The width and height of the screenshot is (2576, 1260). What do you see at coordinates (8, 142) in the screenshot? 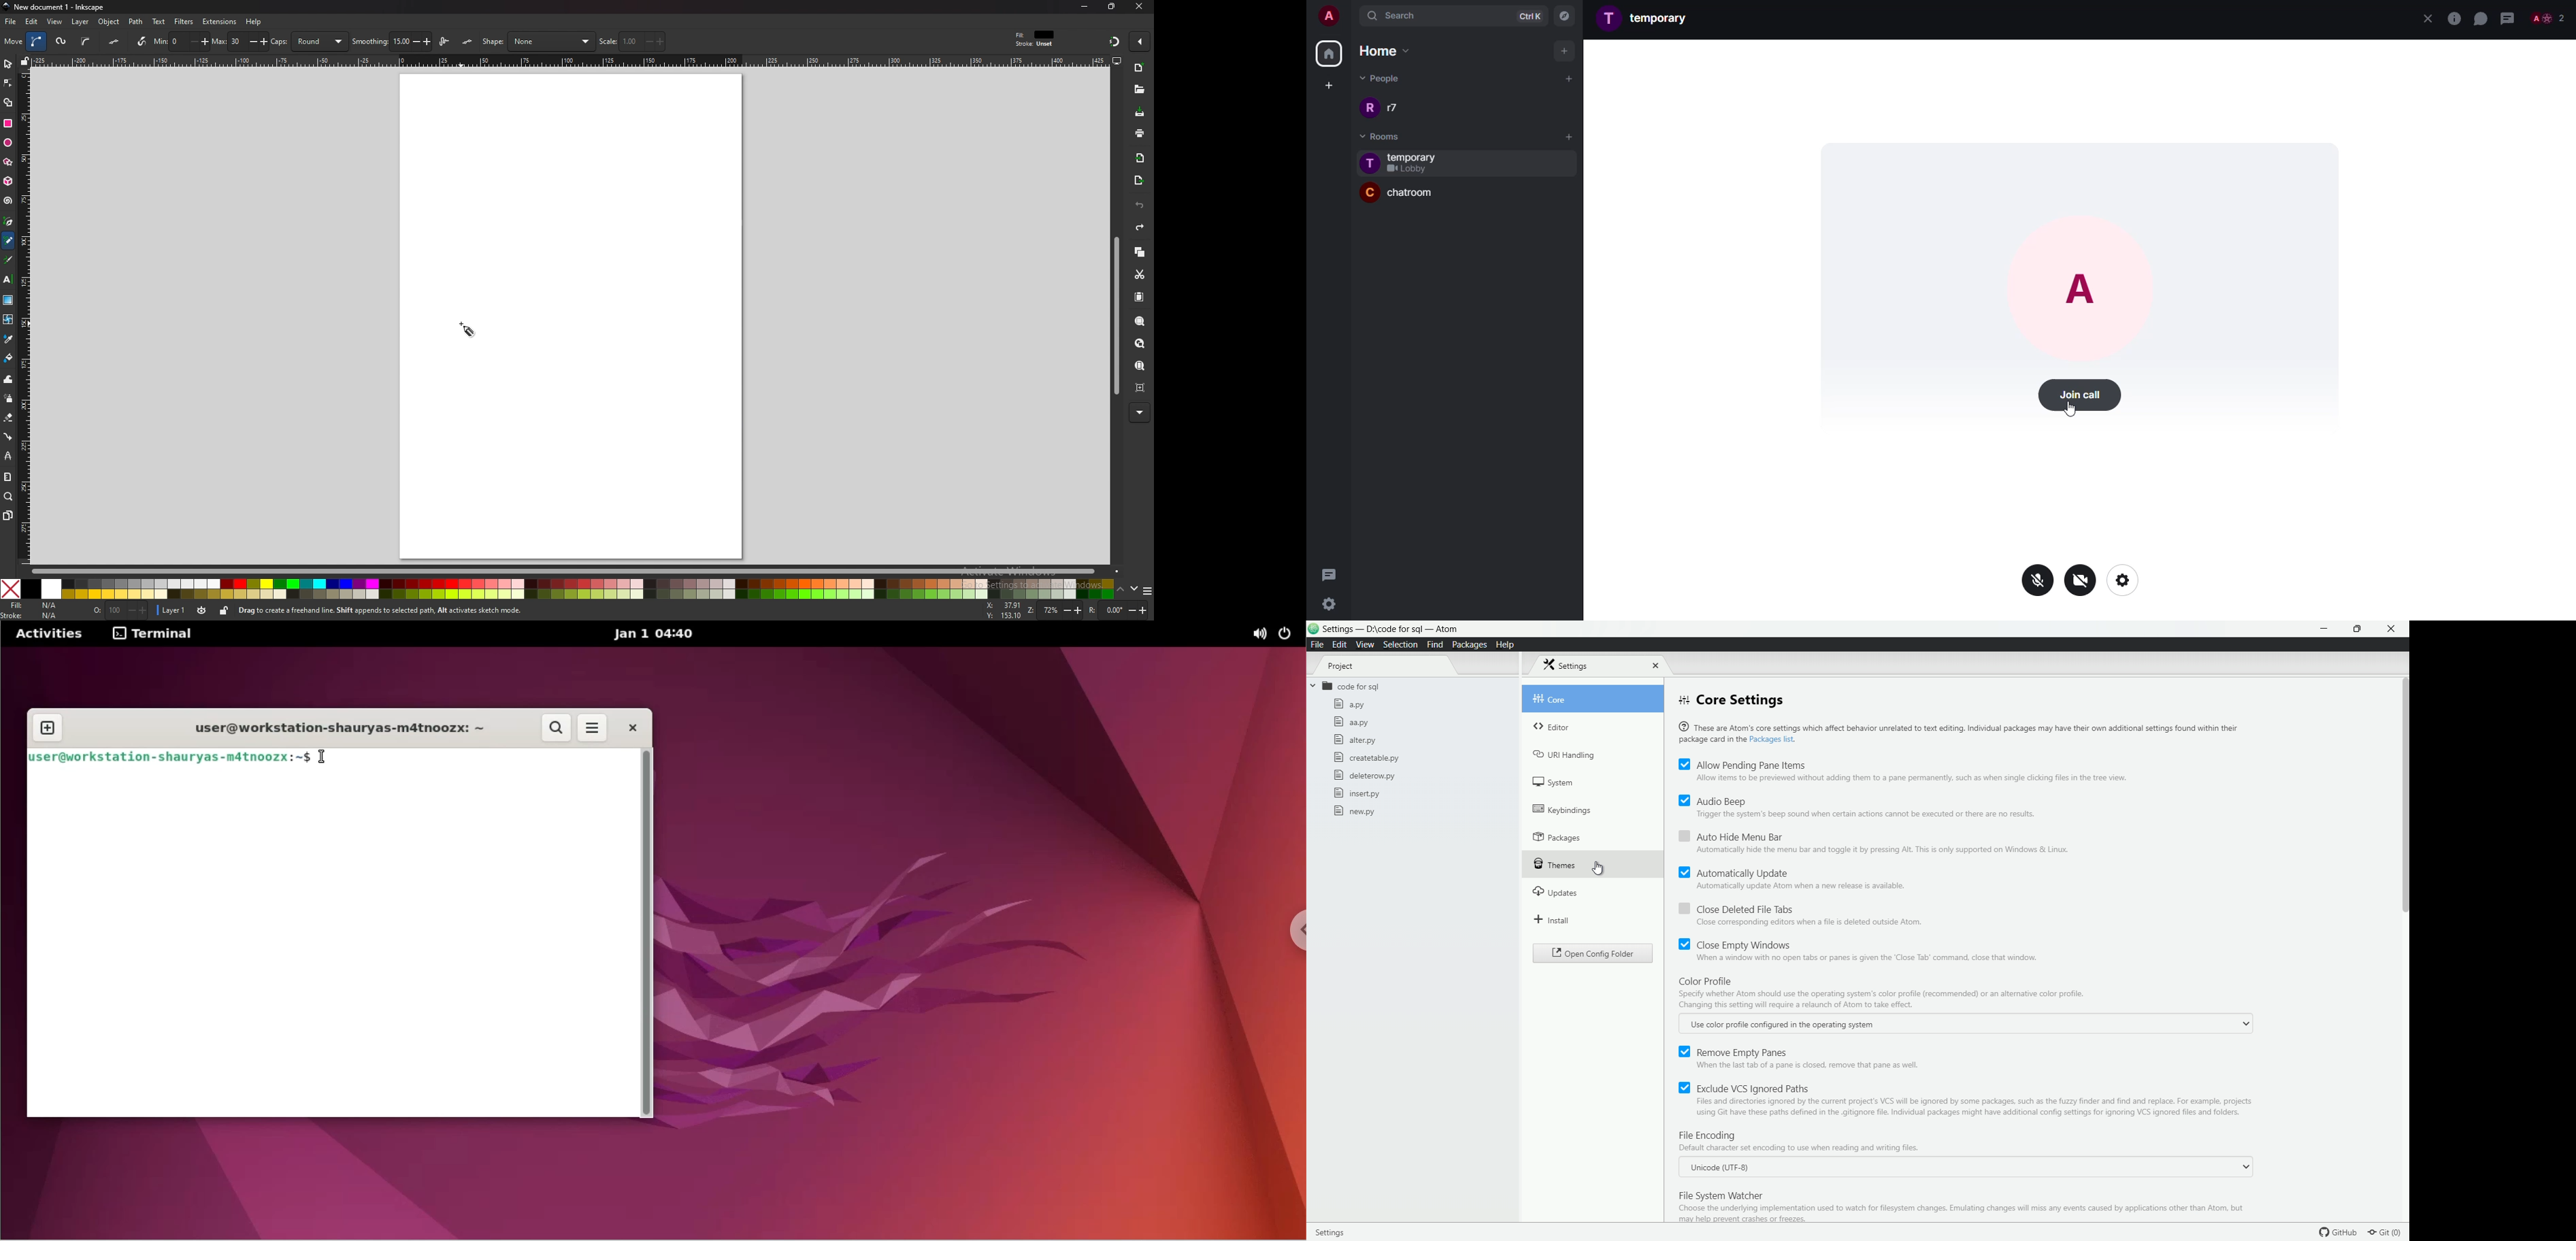
I see `ellipse` at bounding box center [8, 142].